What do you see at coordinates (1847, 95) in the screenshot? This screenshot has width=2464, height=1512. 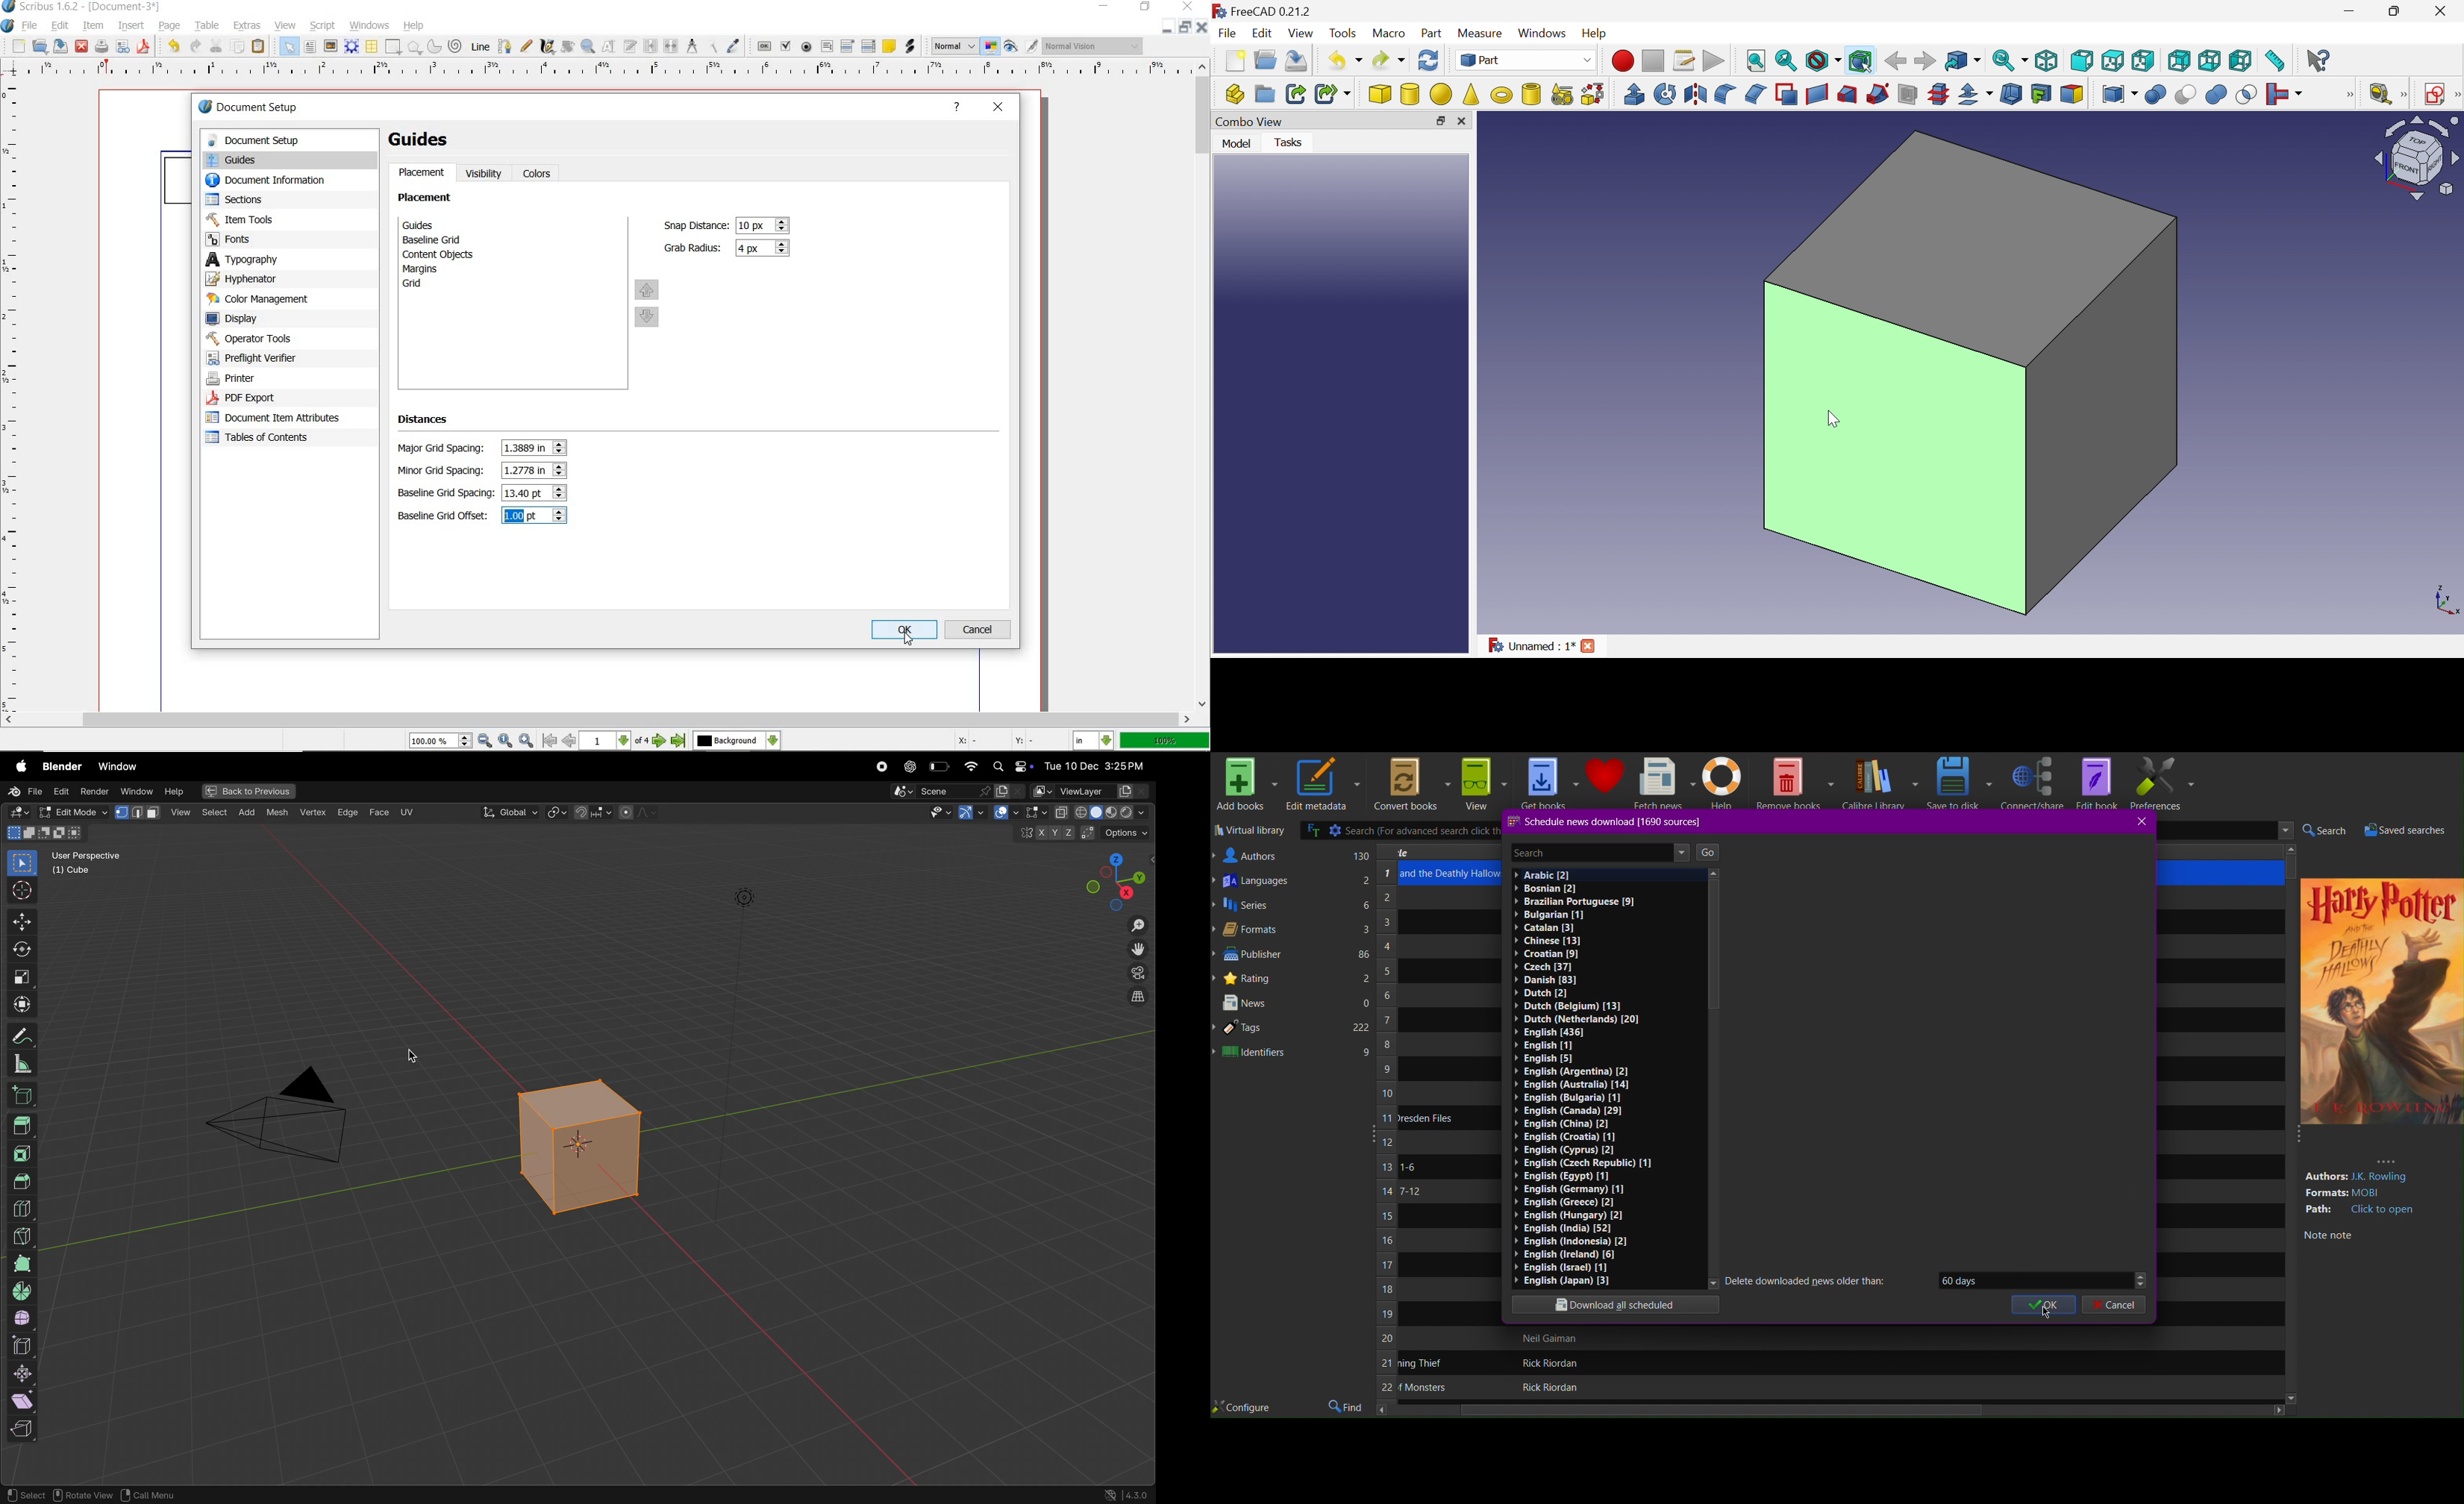 I see `Loft...` at bounding box center [1847, 95].